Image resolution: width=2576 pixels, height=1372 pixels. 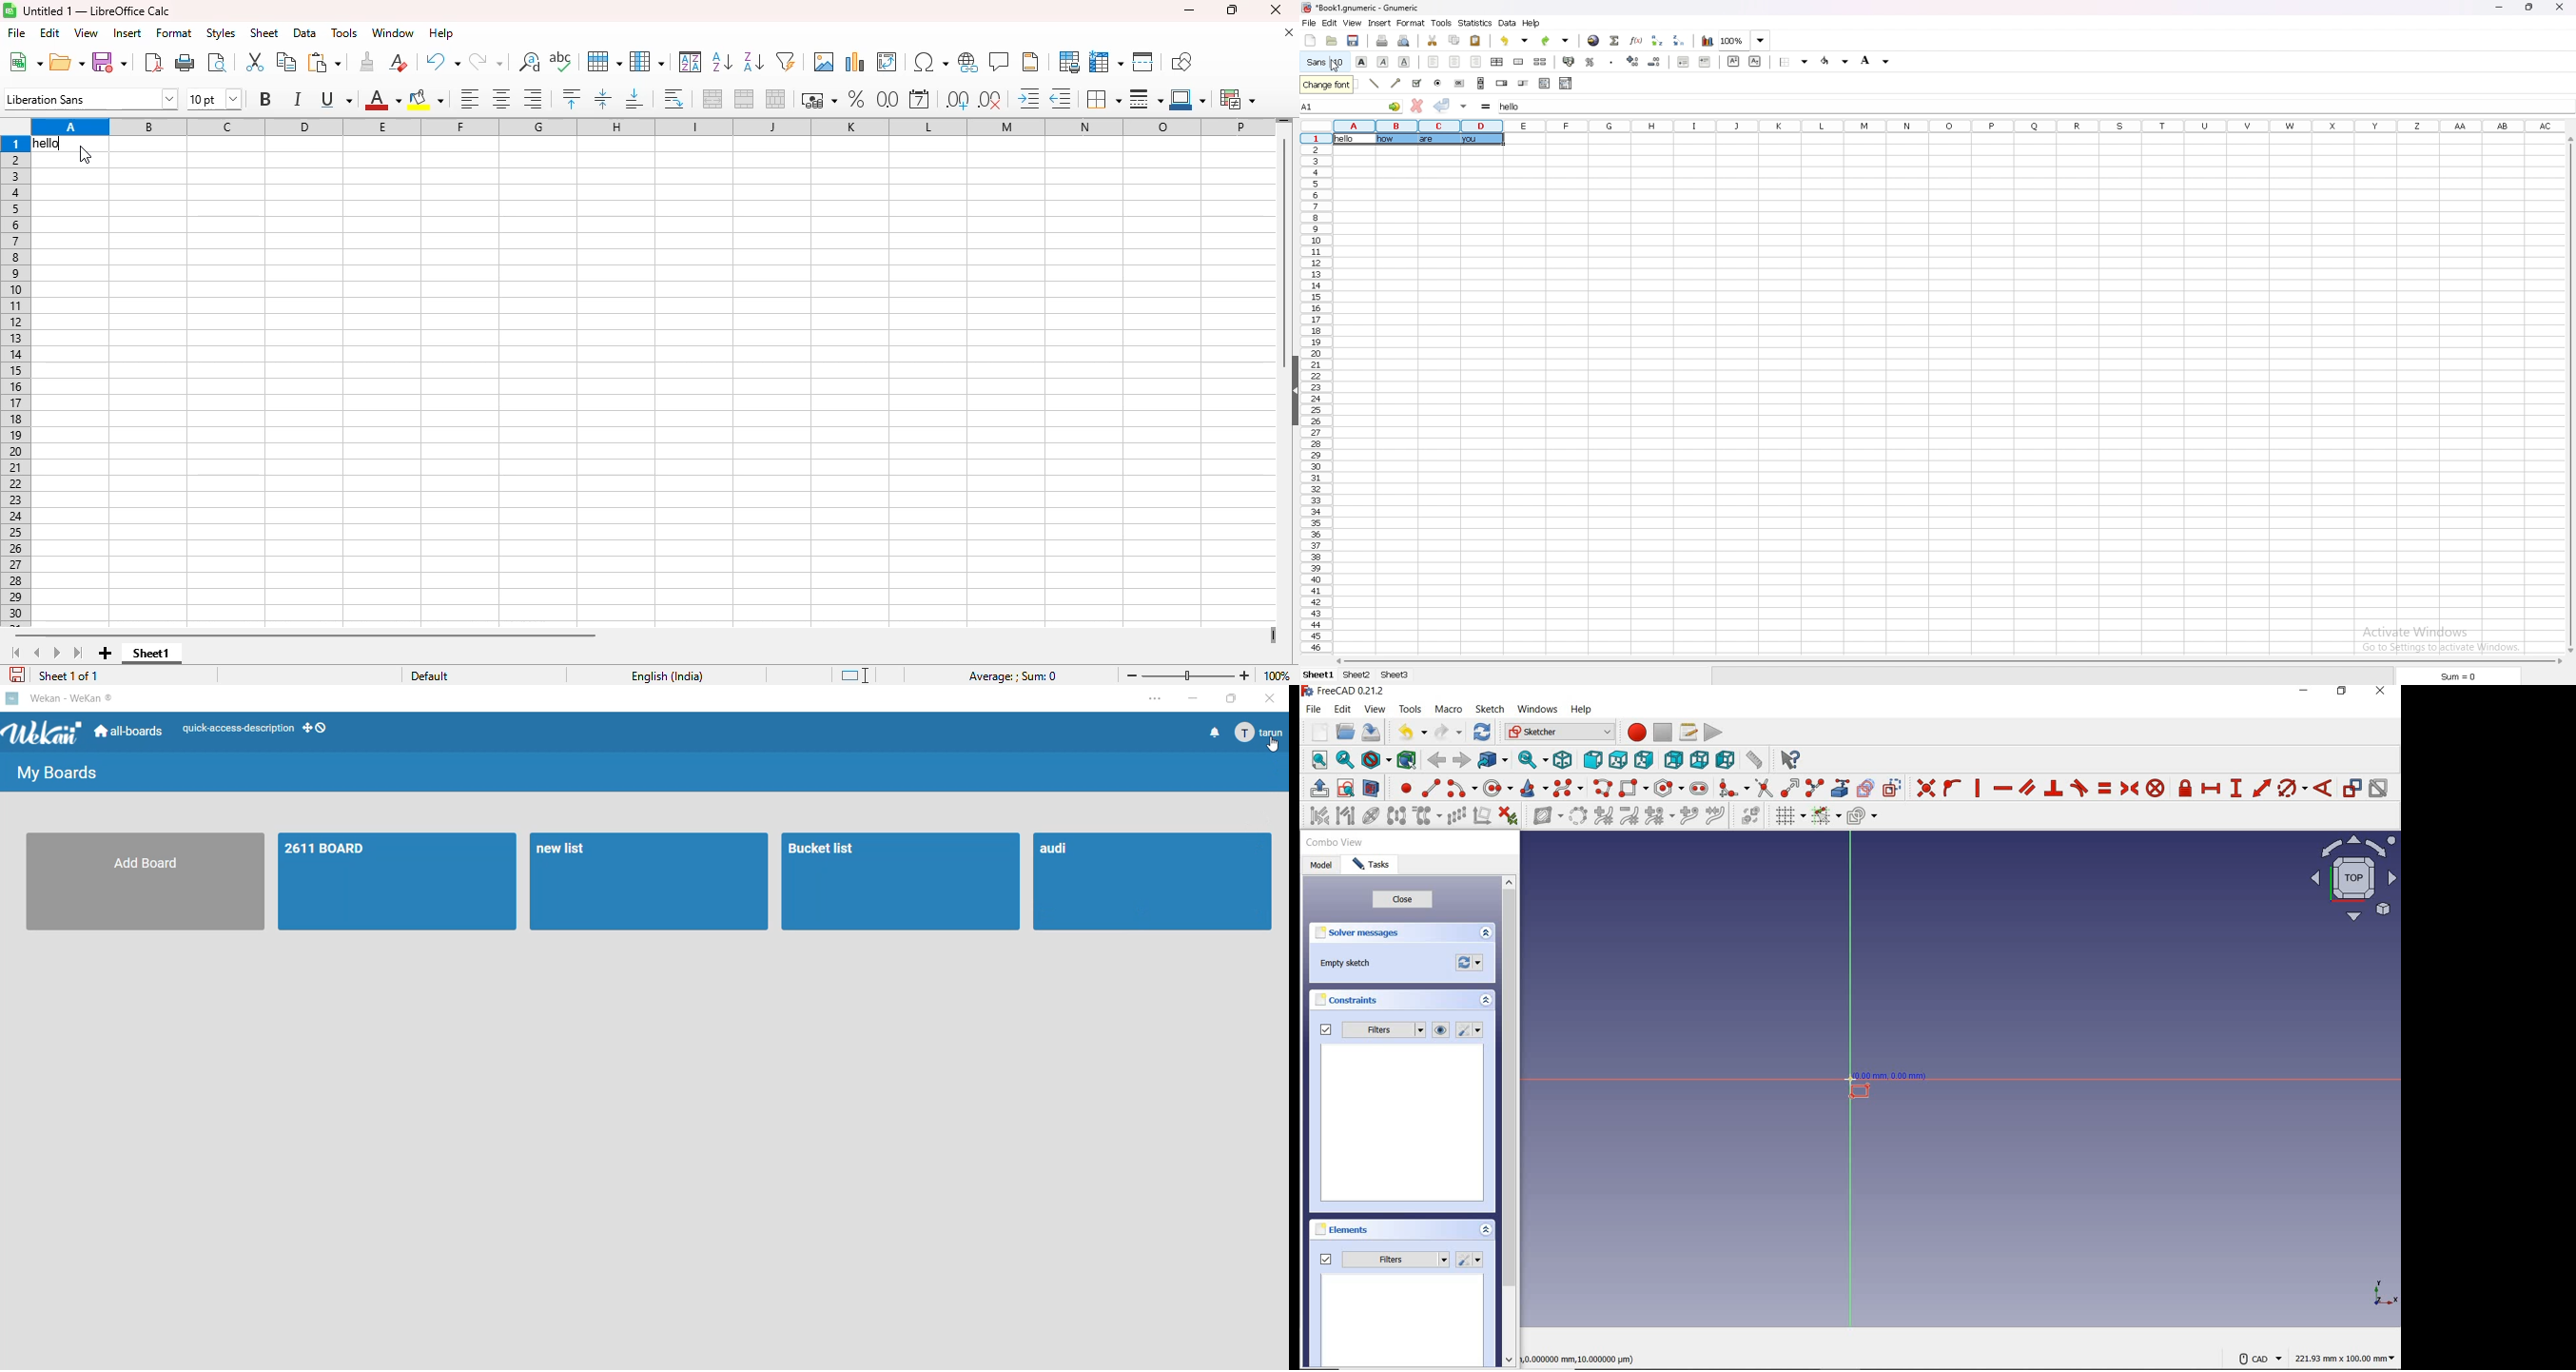 I want to click on right, so click(x=1646, y=761).